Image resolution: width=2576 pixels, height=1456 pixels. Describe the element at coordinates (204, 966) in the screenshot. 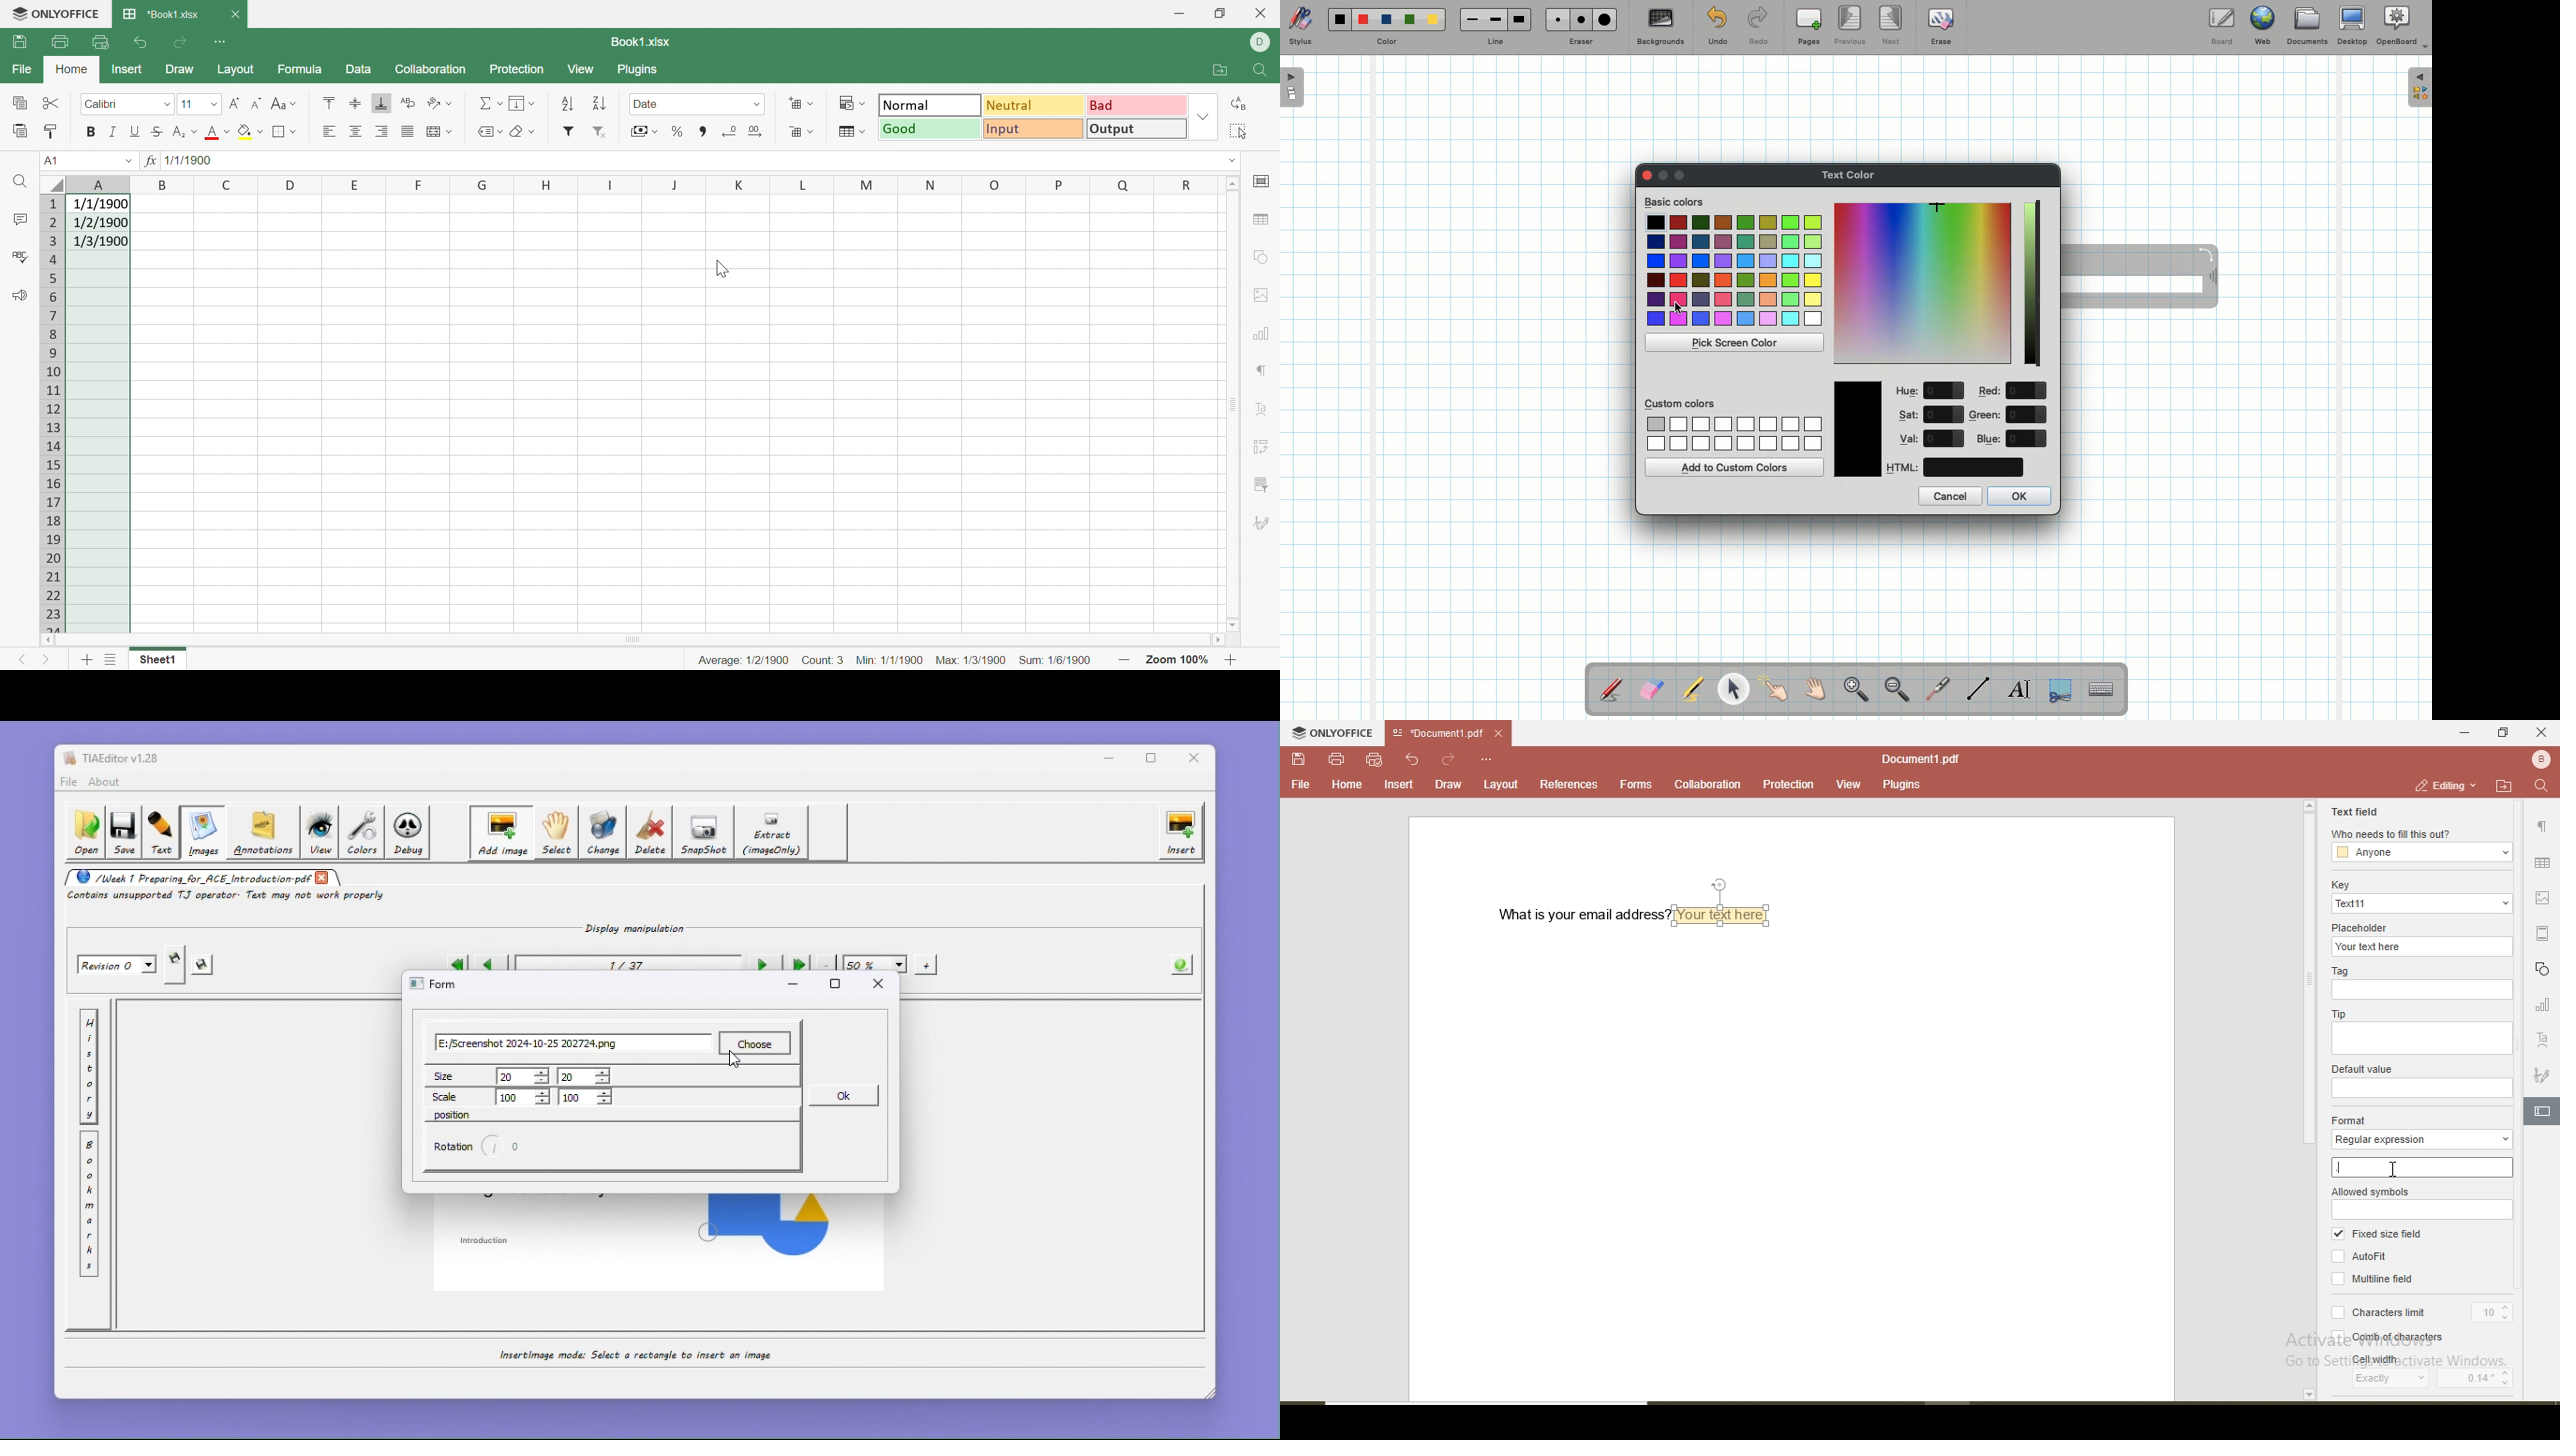

I see `save` at that location.